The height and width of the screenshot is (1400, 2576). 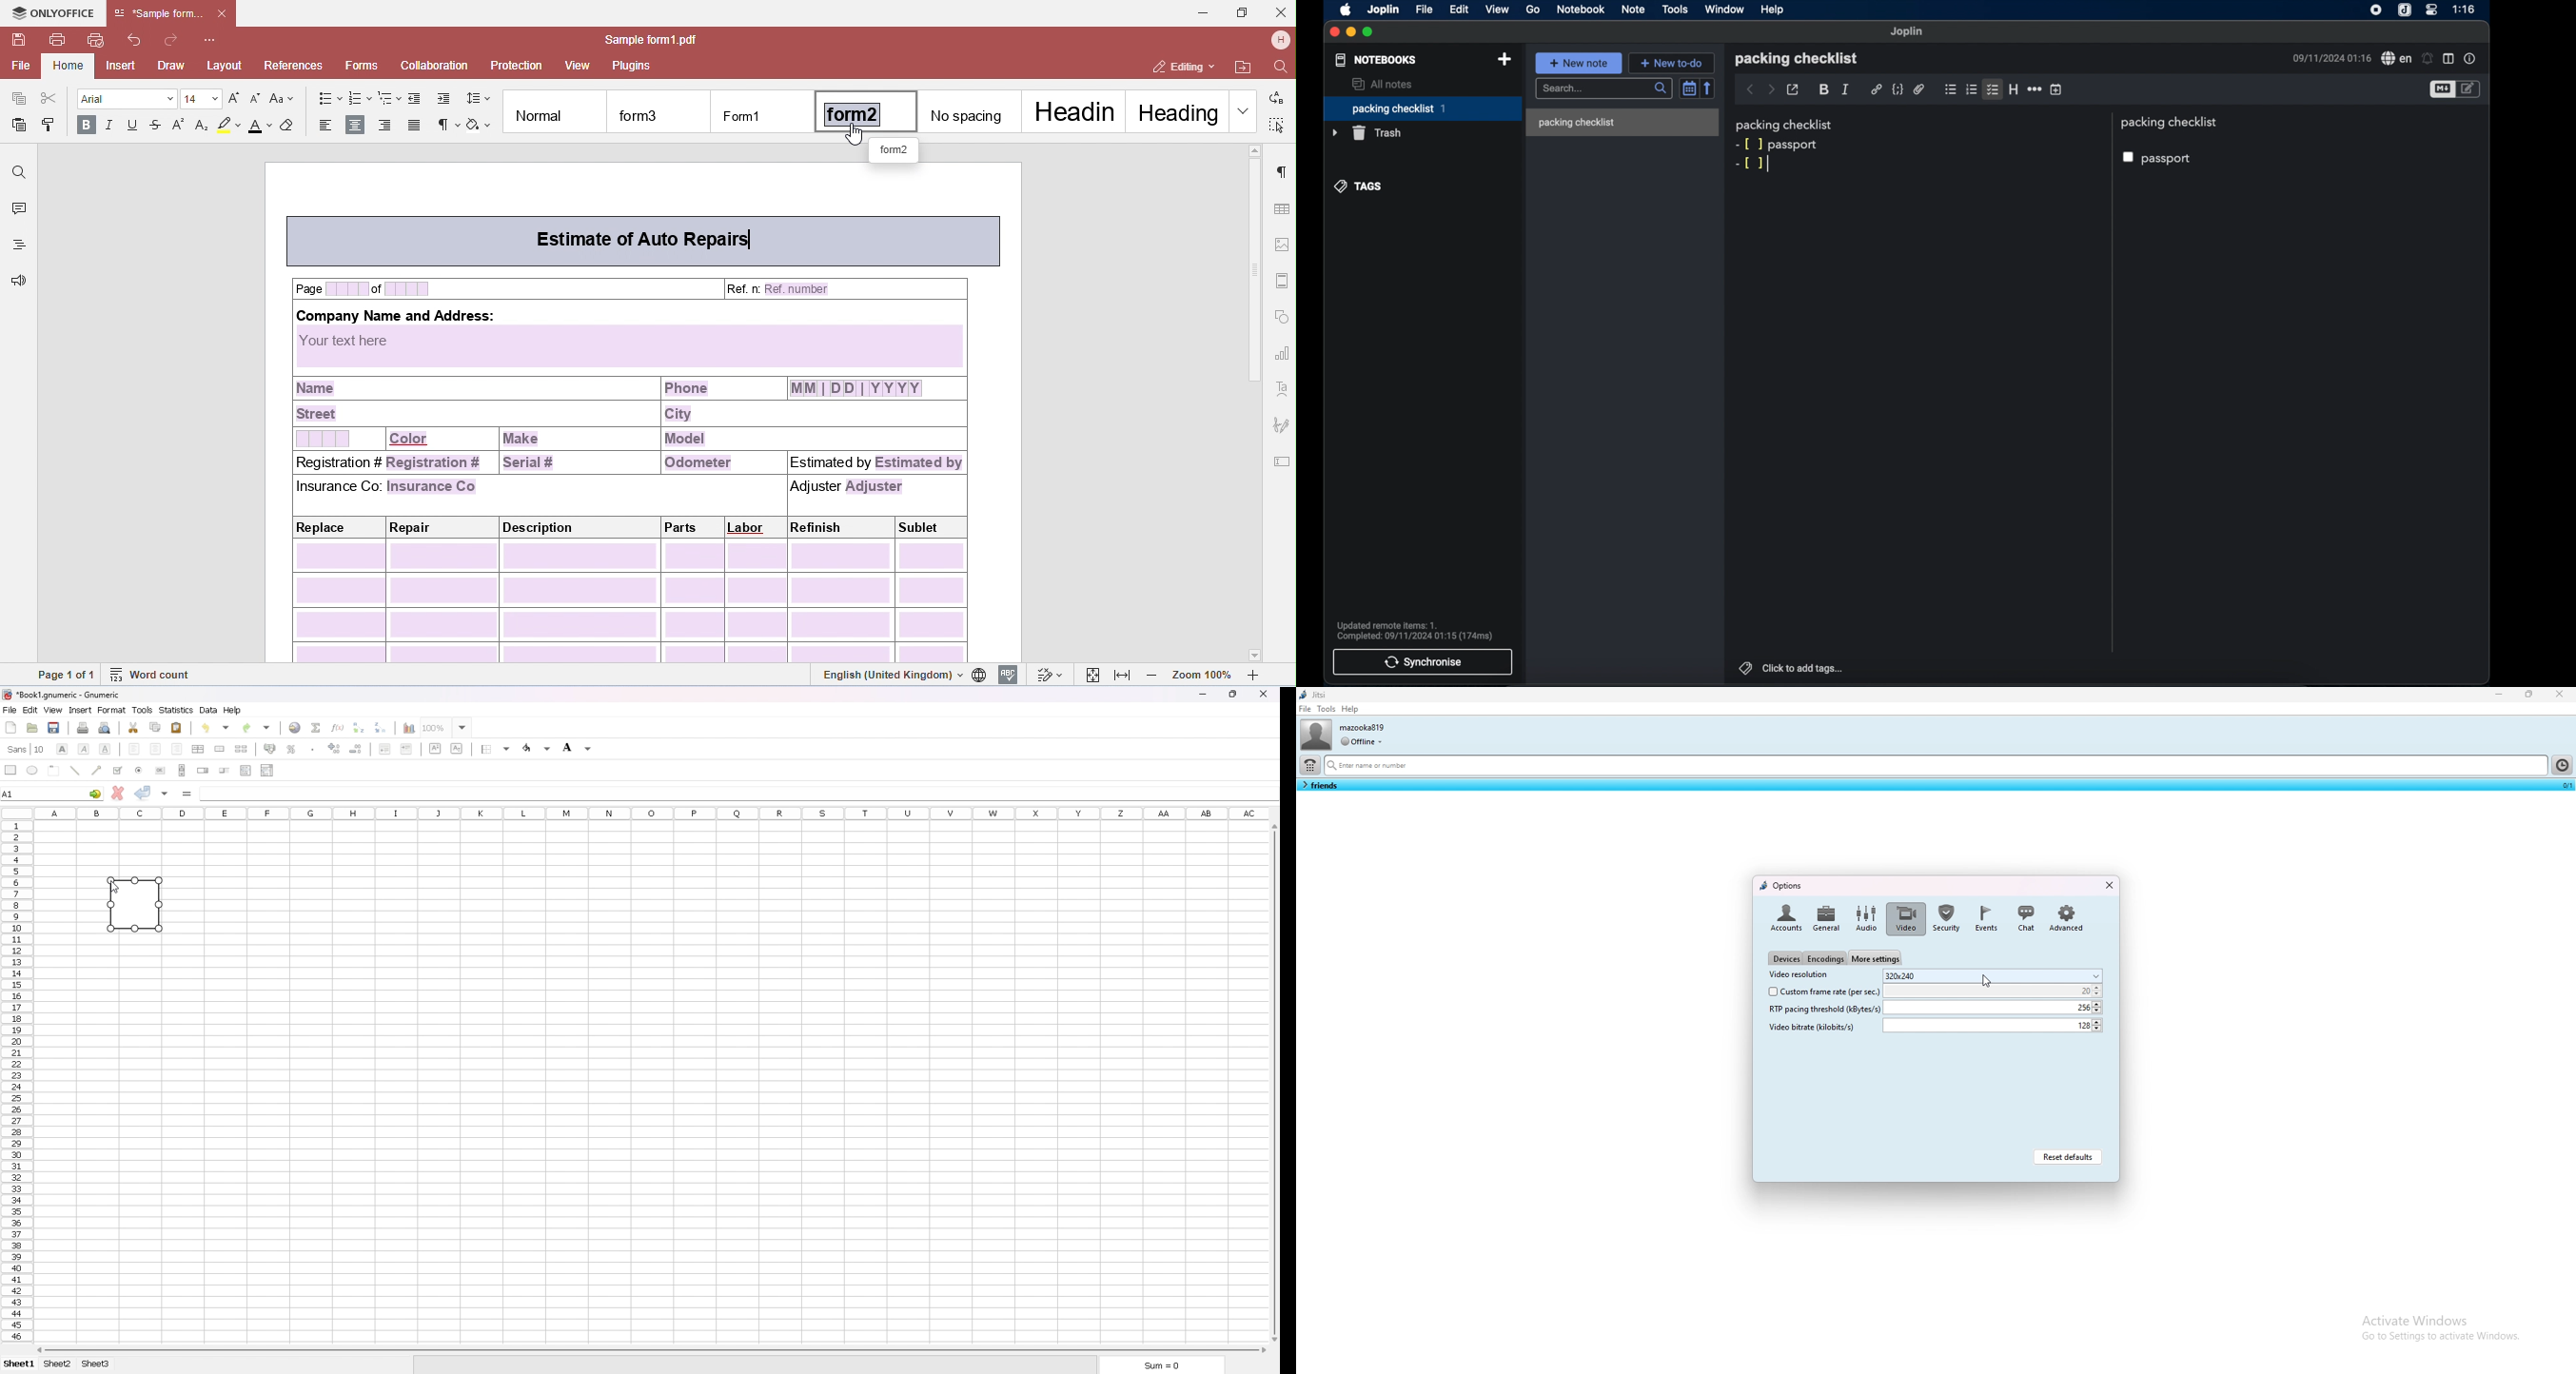 I want to click on notebook, so click(x=1580, y=10).